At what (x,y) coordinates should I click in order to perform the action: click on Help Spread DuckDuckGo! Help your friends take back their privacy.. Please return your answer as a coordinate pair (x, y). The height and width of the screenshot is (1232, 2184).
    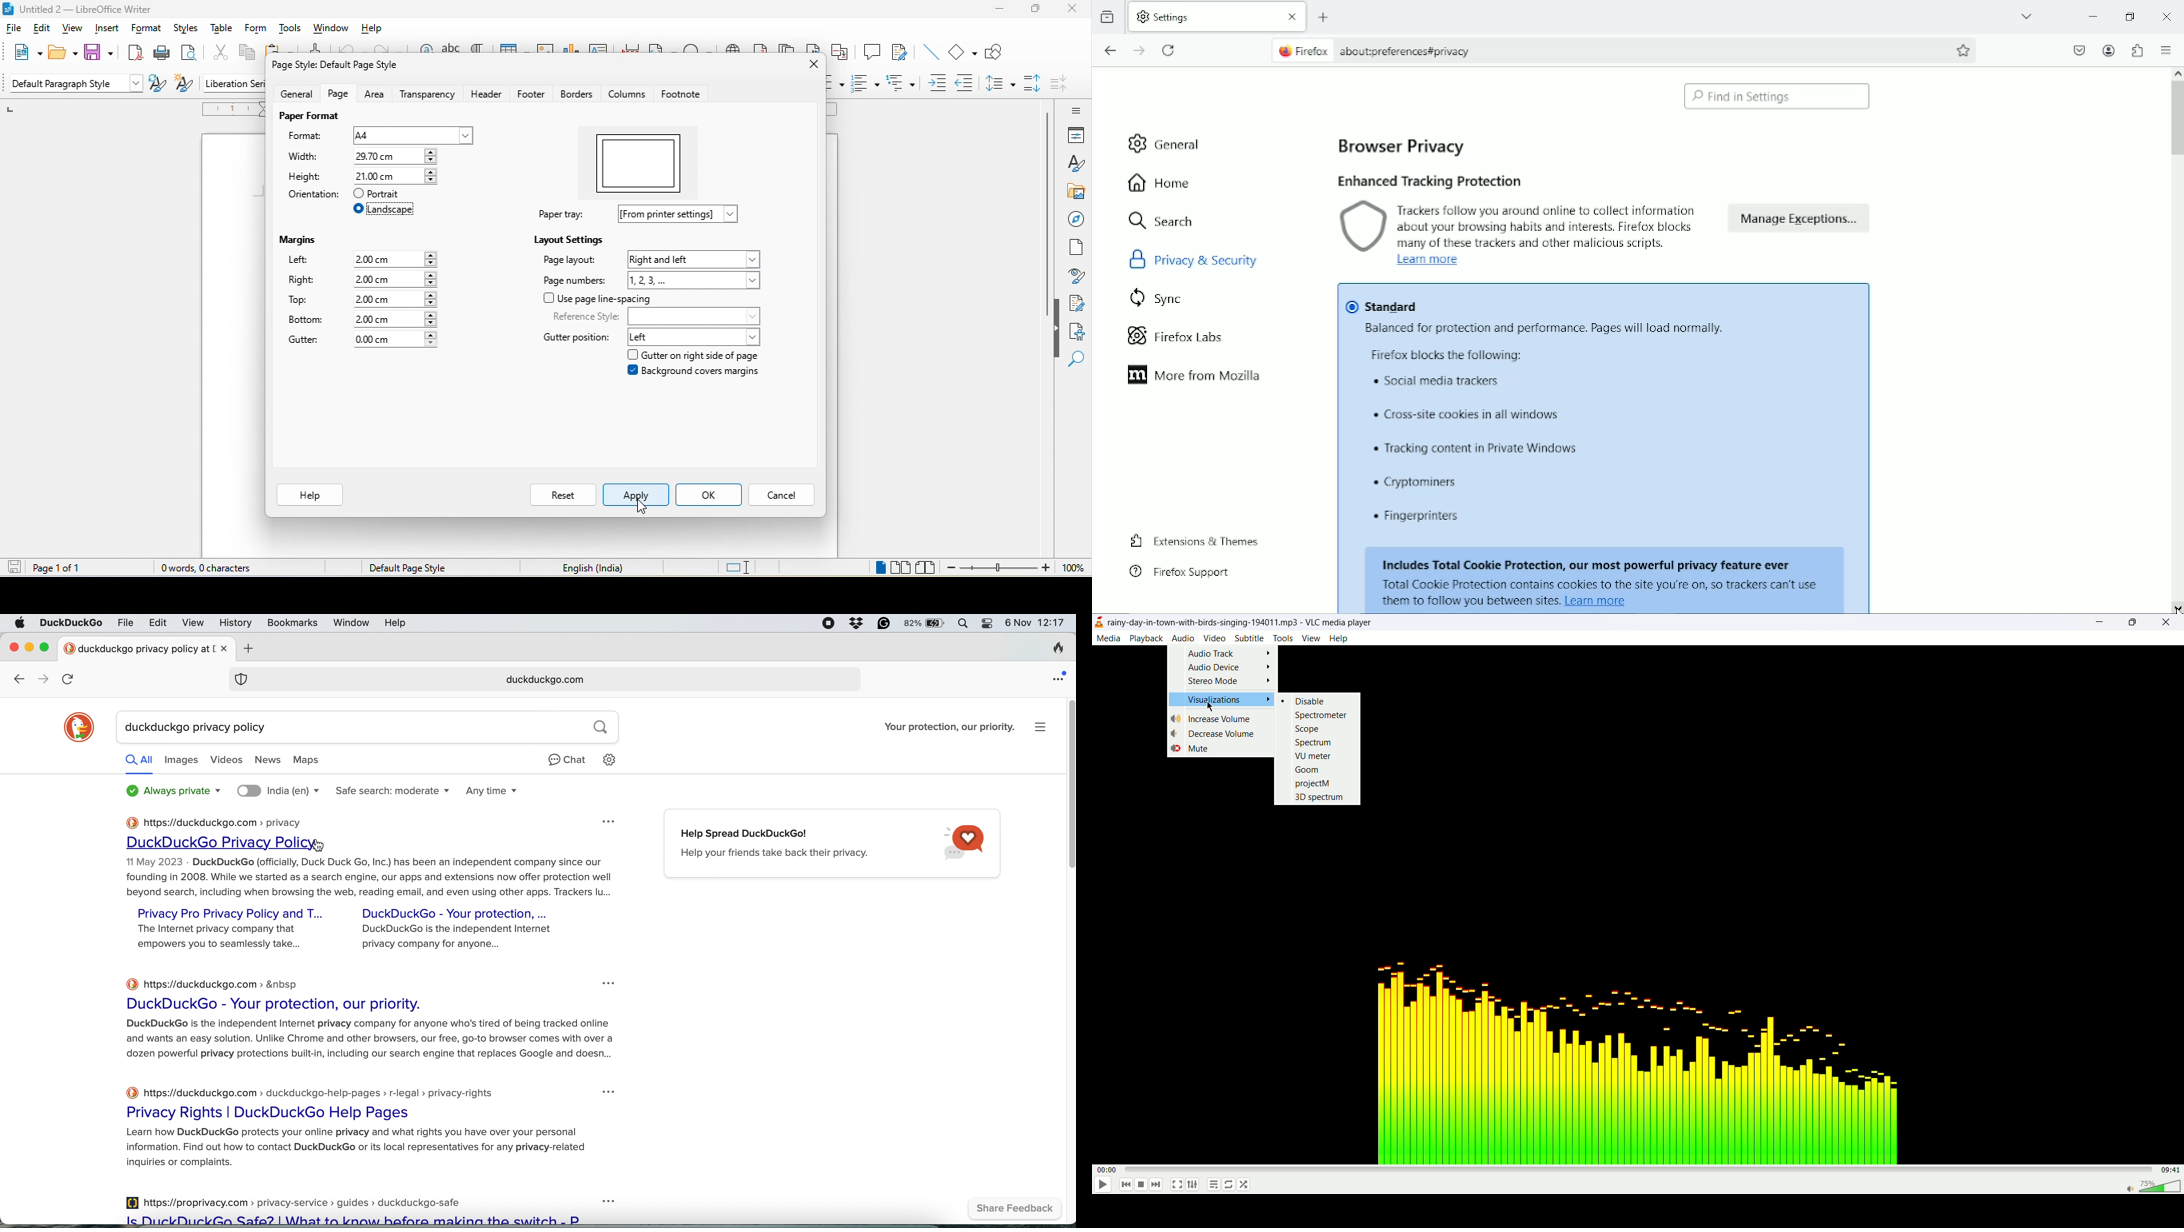
    Looking at the image, I should click on (831, 847).